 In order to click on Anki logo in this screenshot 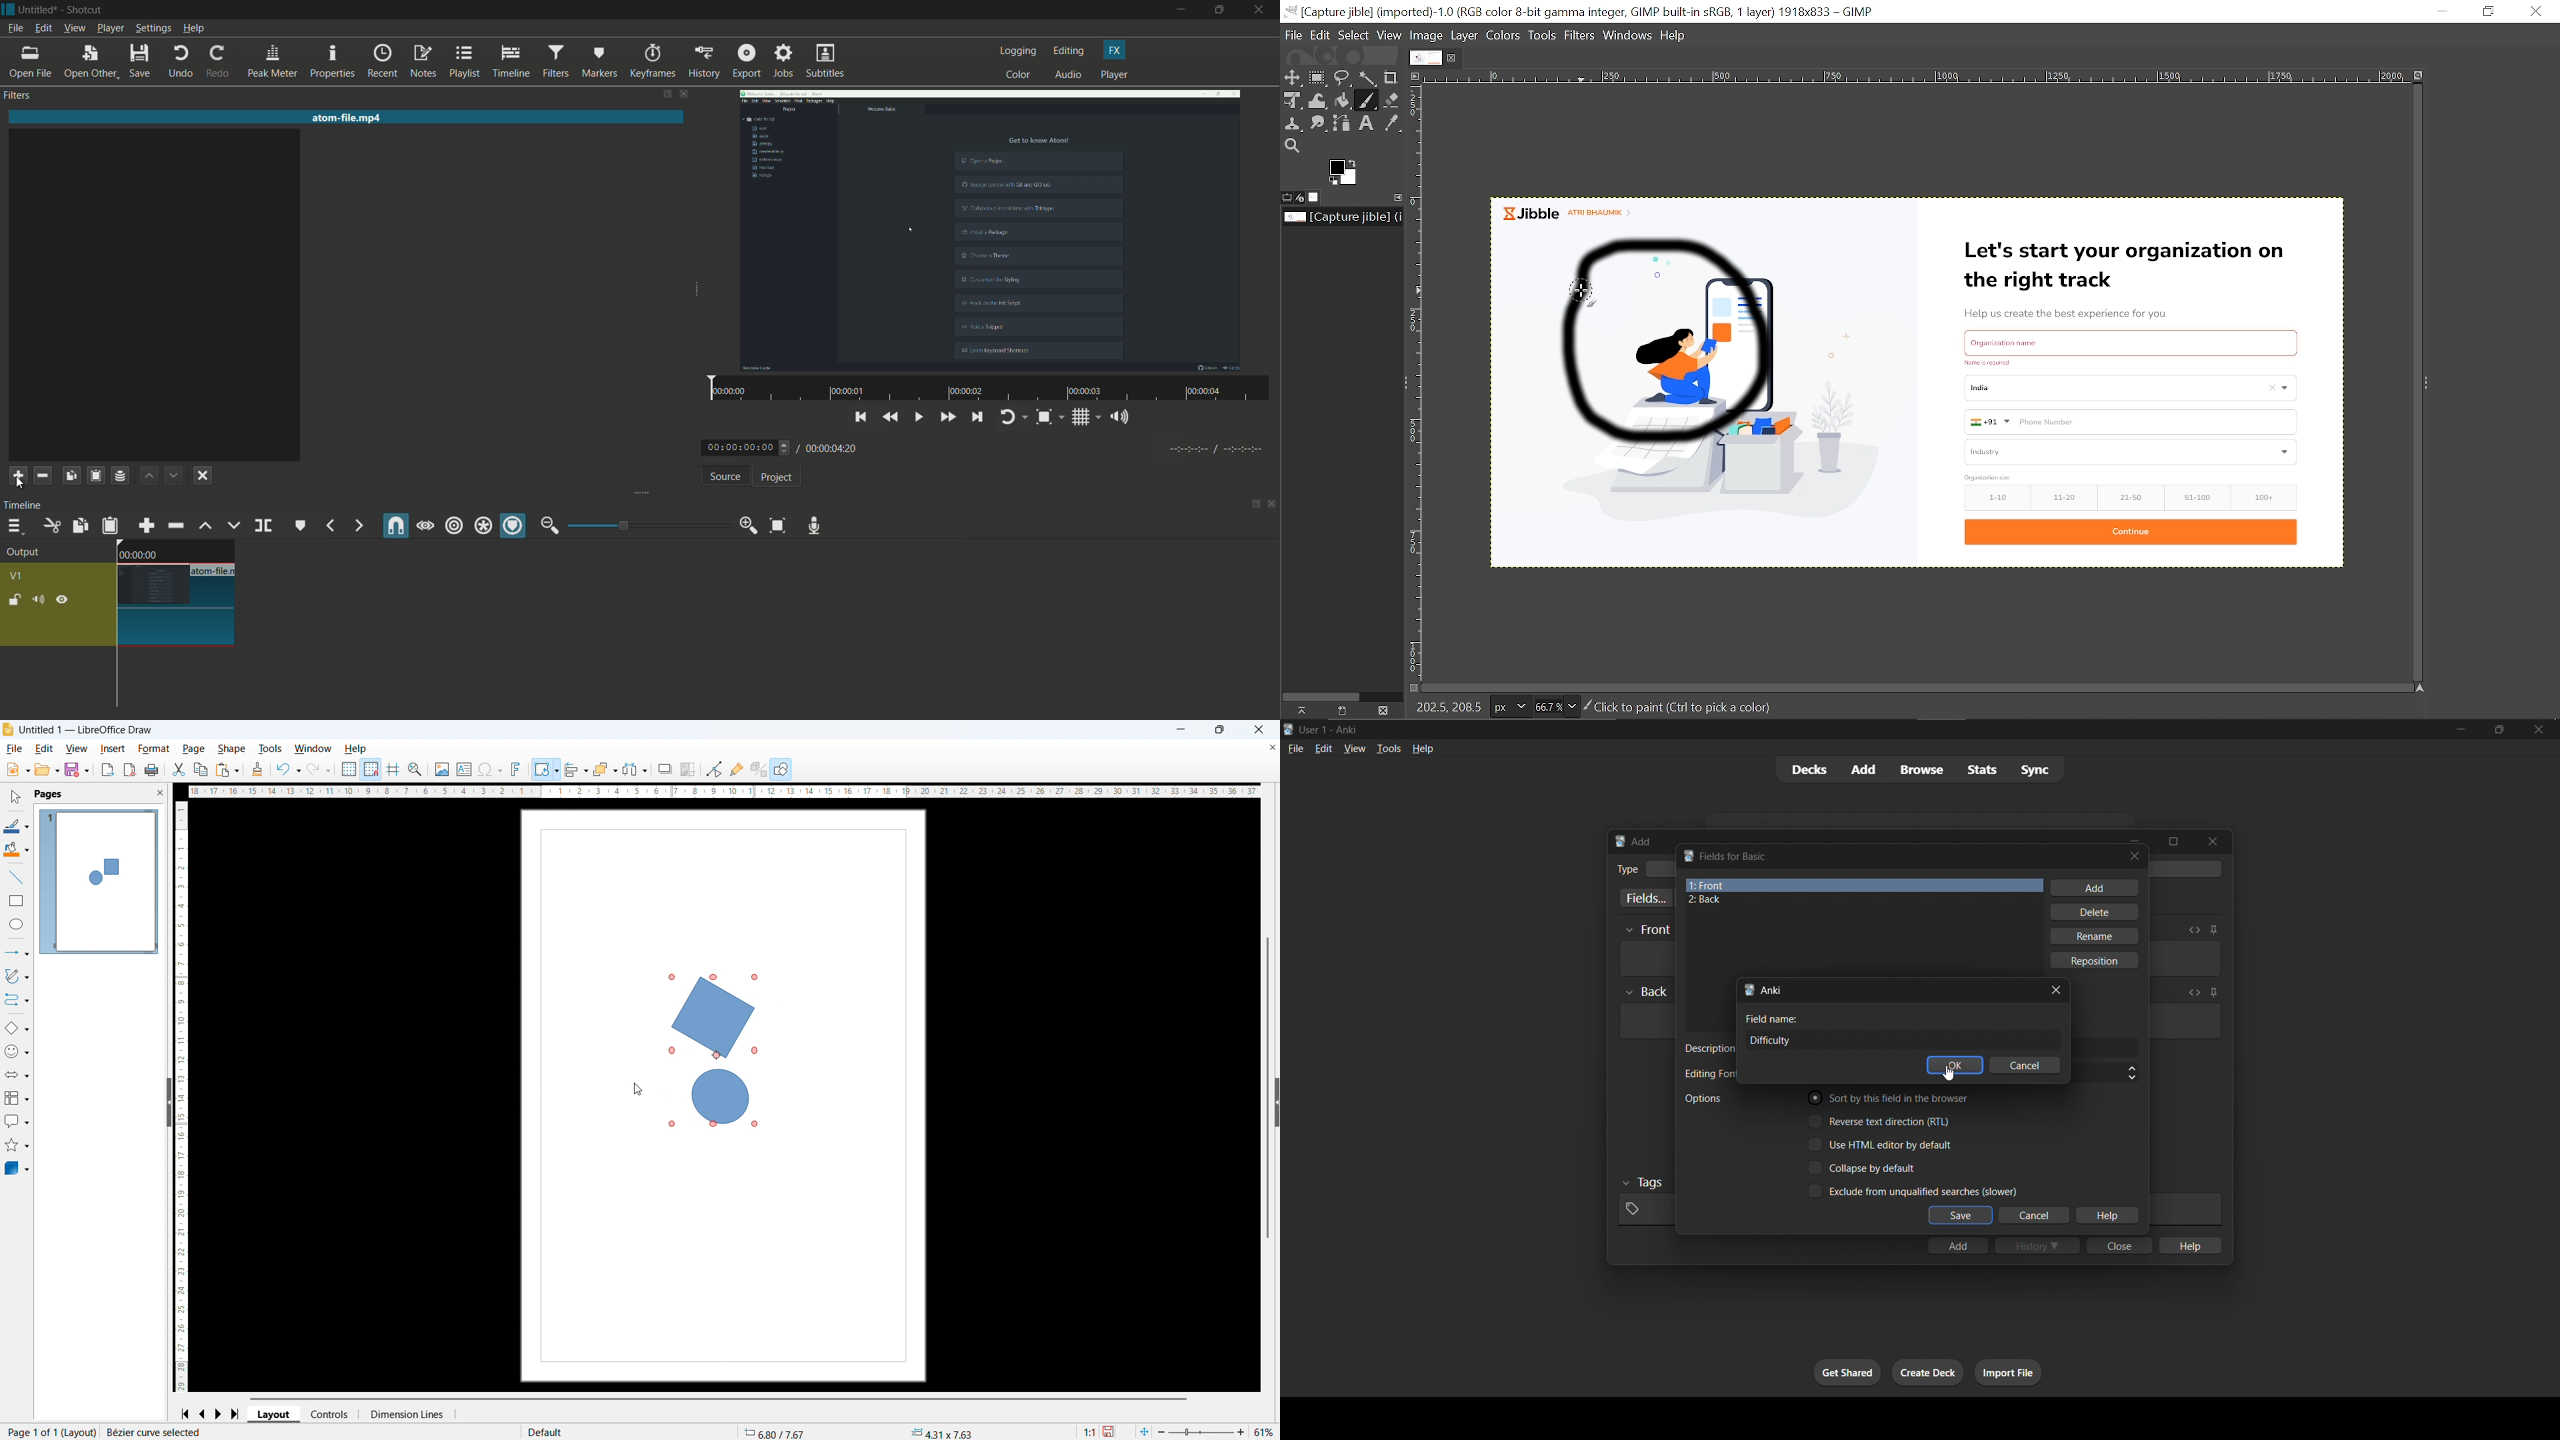, I will do `click(1688, 855)`.